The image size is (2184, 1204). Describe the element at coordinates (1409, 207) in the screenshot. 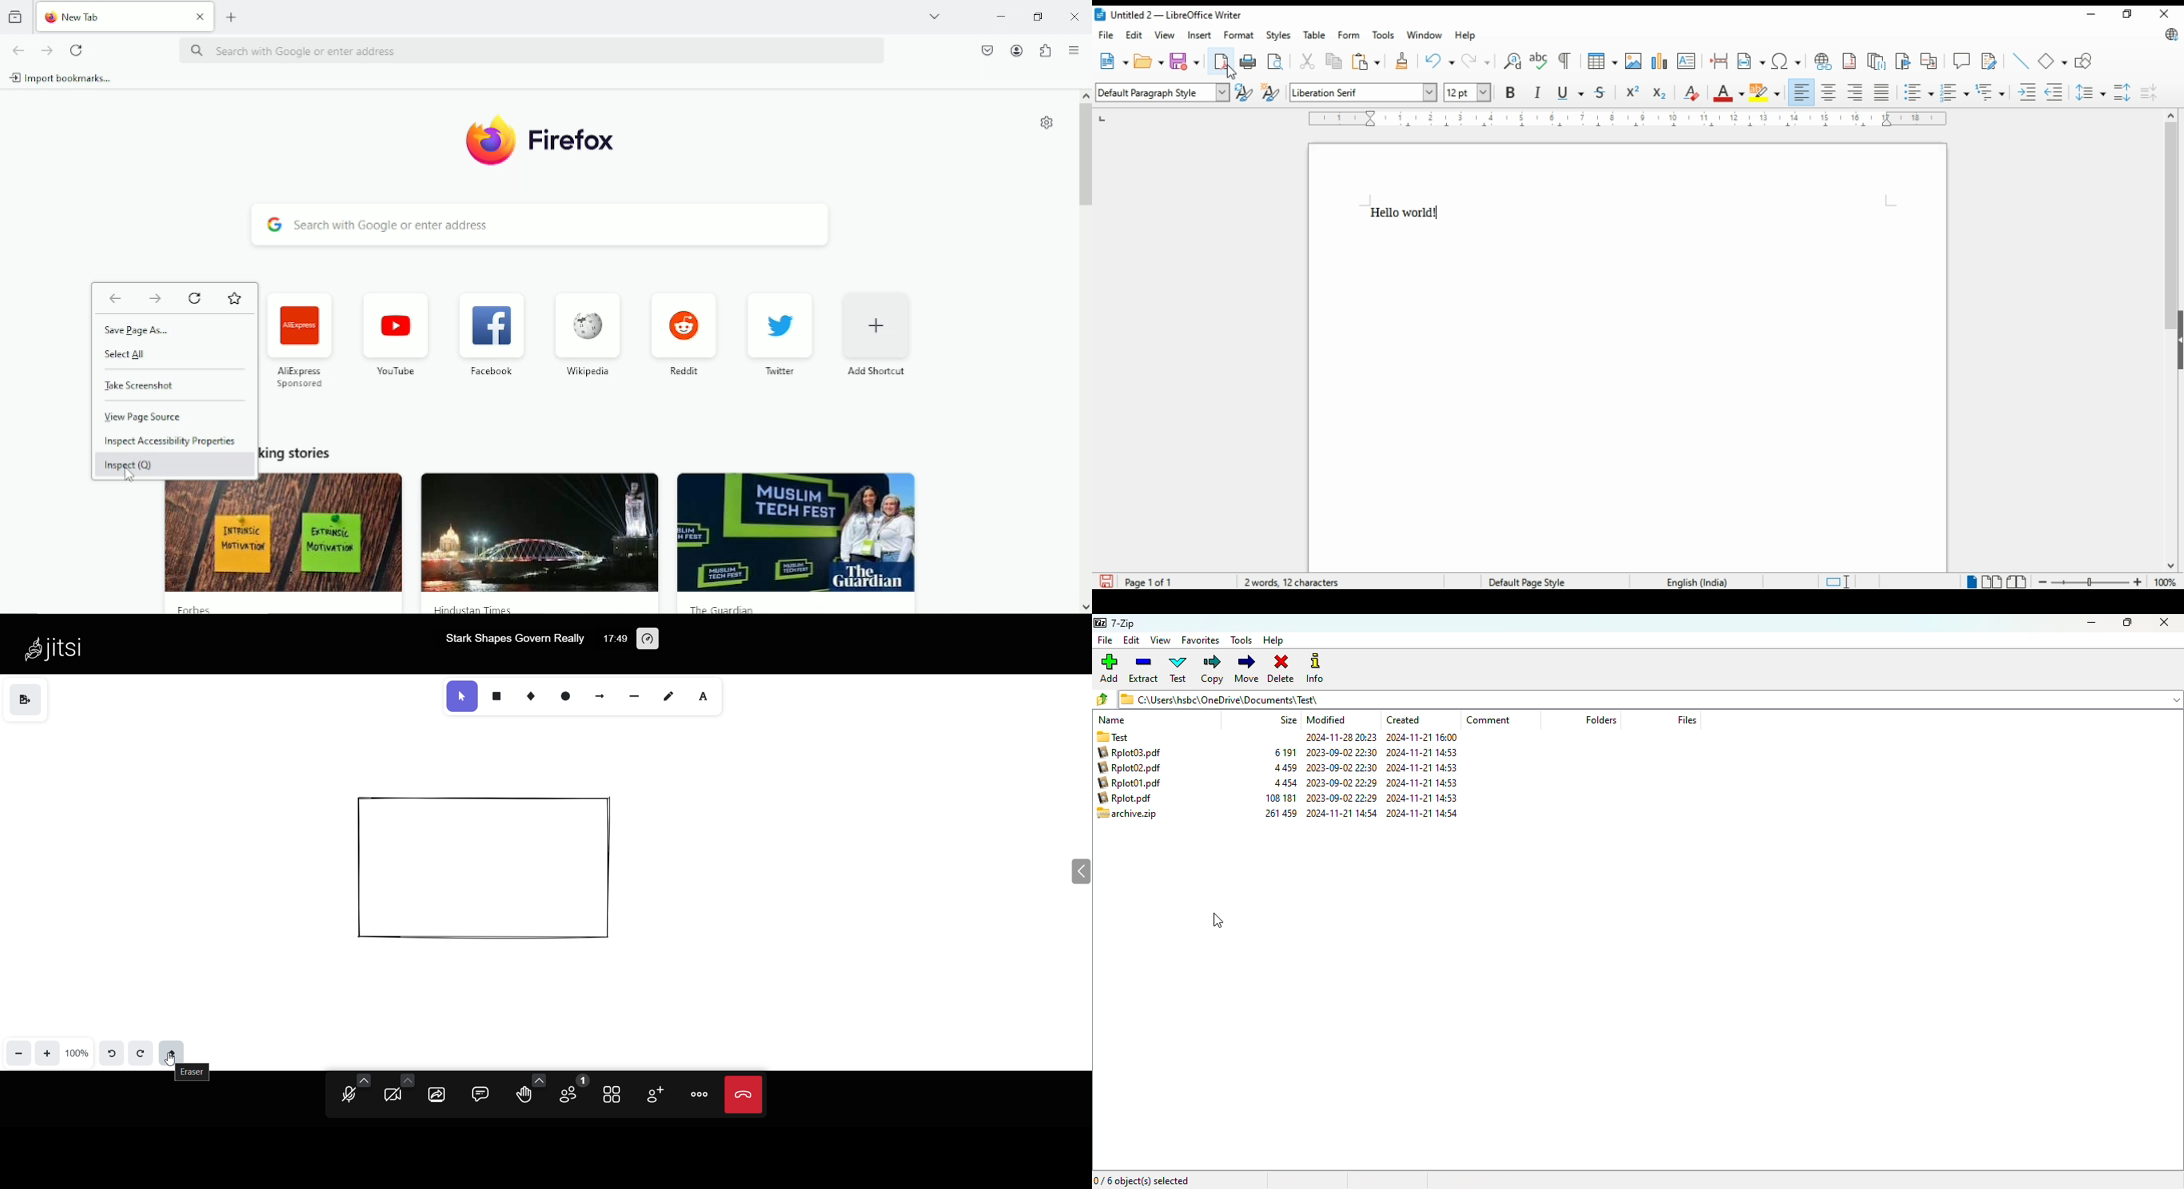

I see `text` at that location.